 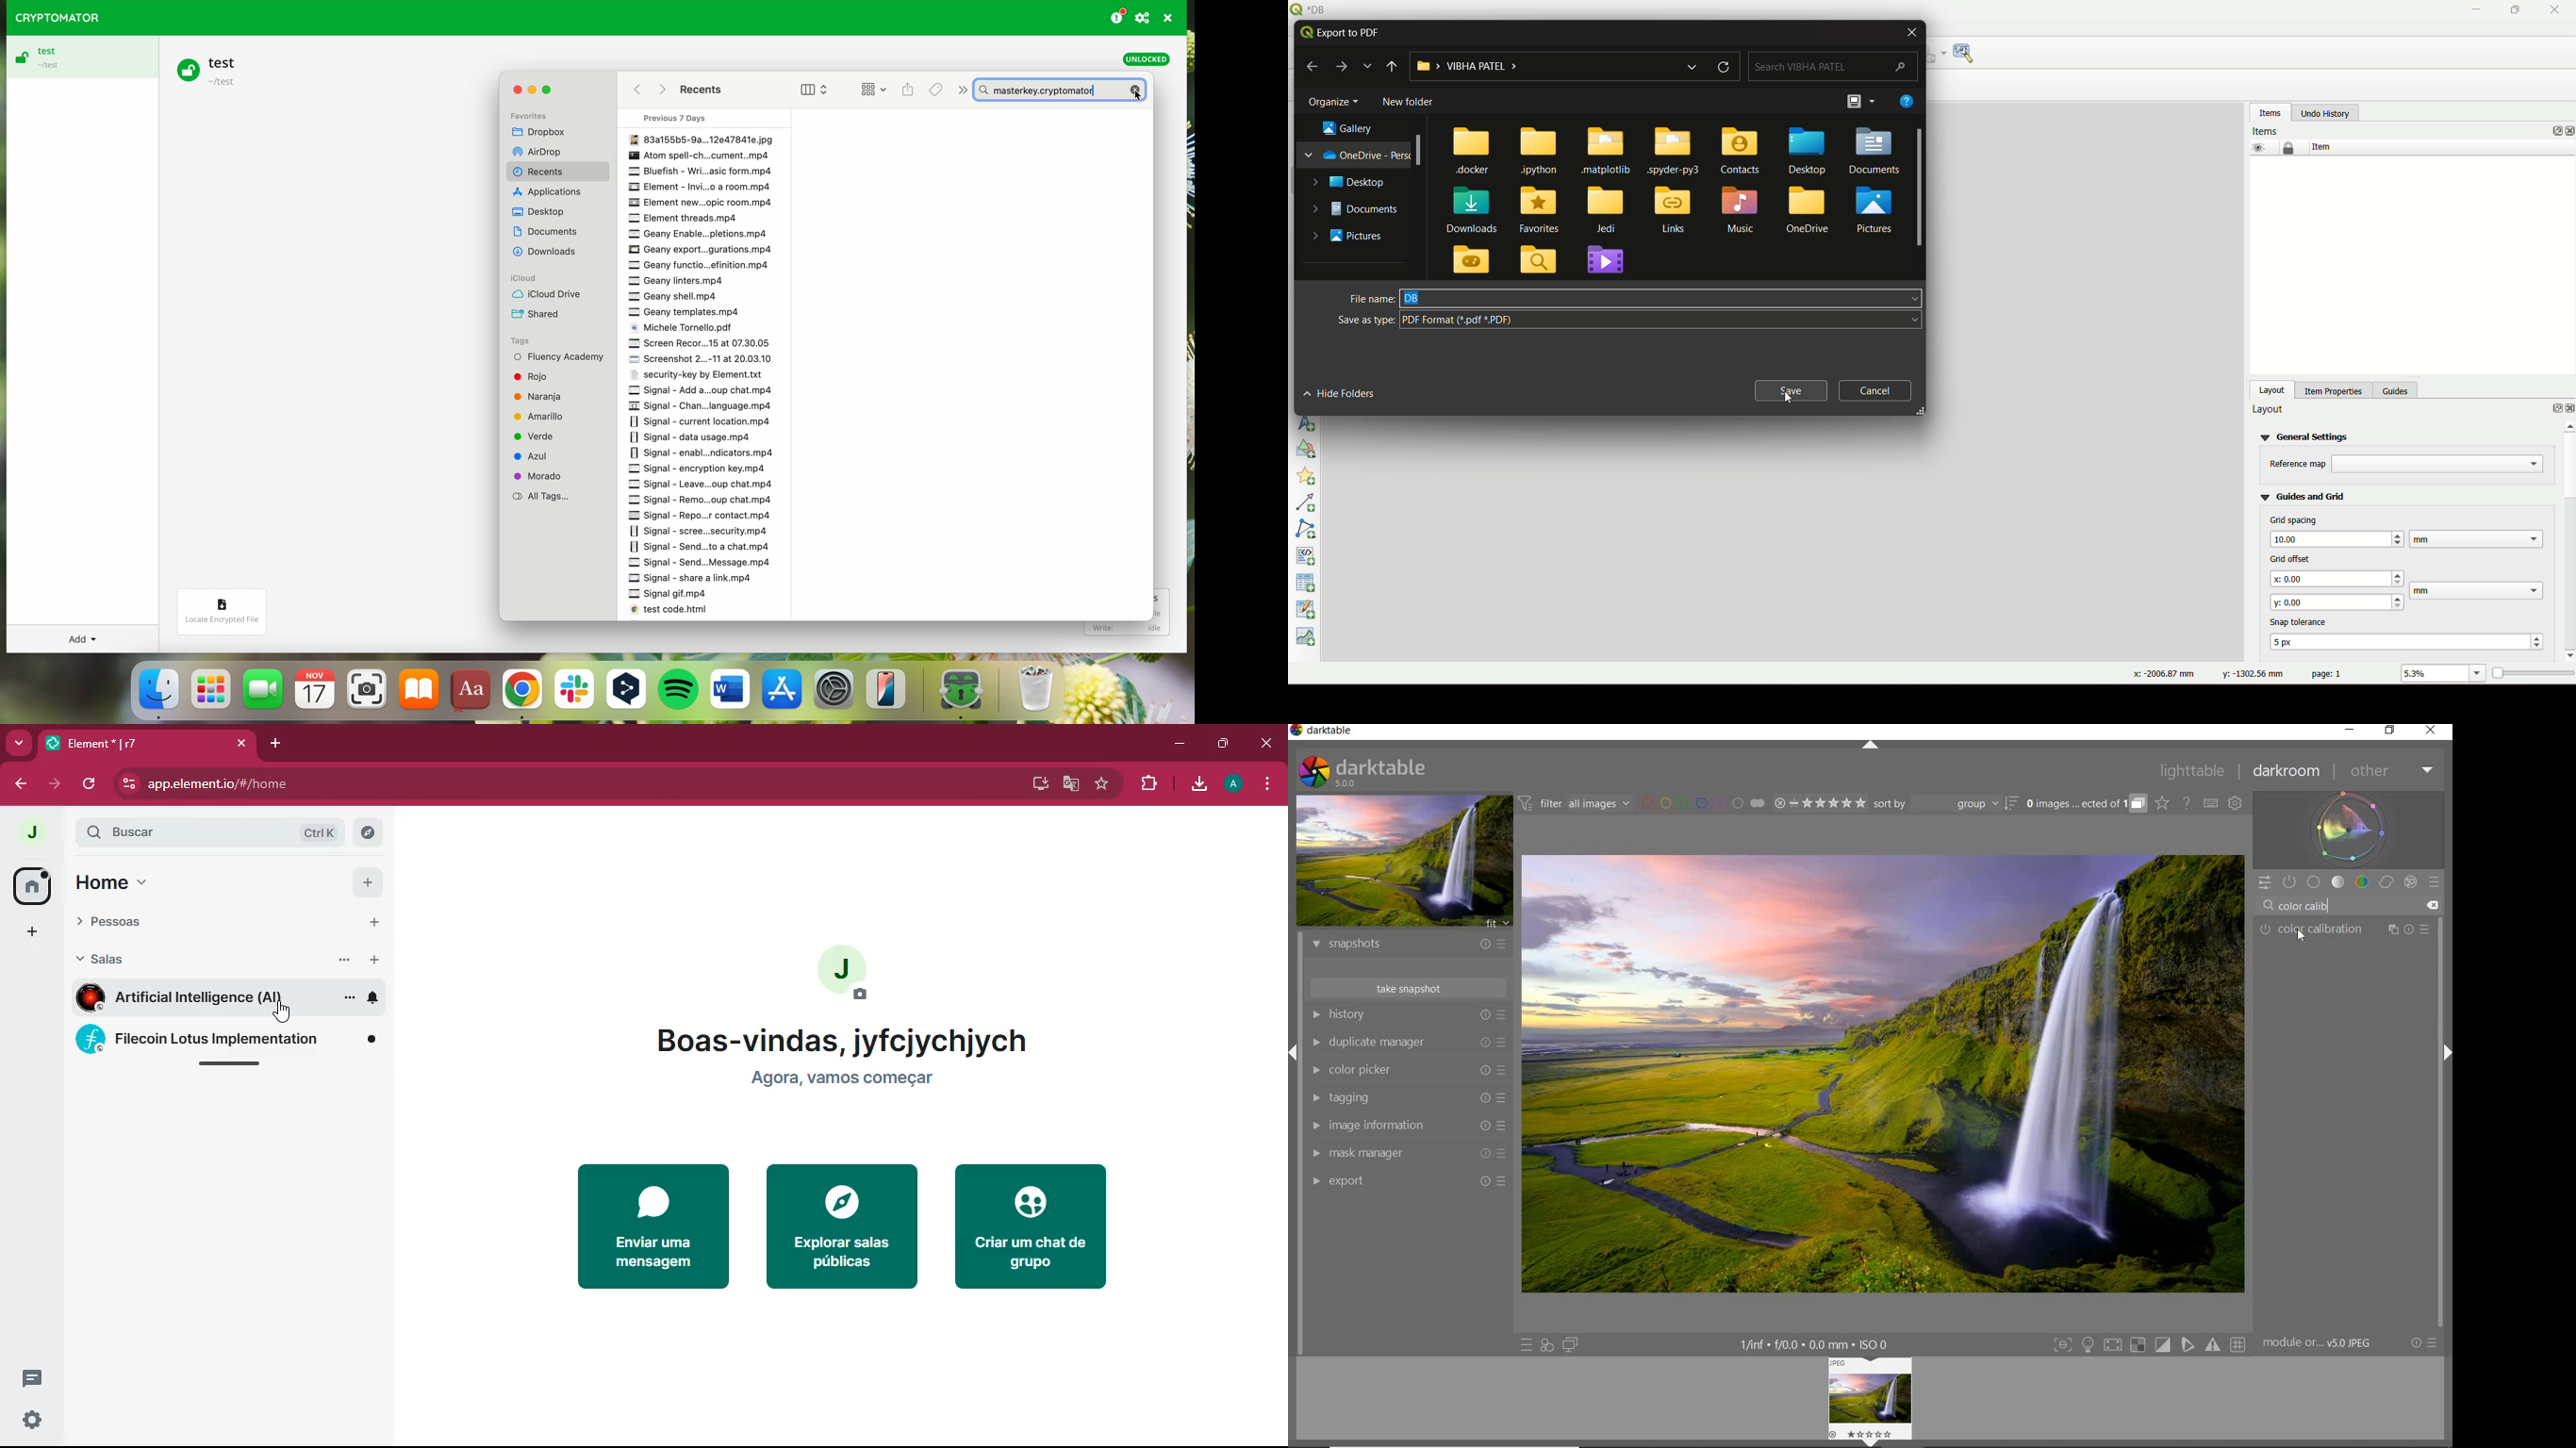 What do you see at coordinates (890, 692) in the screenshot?
I see `iphone mirroning` at bounding box center [890, 692].